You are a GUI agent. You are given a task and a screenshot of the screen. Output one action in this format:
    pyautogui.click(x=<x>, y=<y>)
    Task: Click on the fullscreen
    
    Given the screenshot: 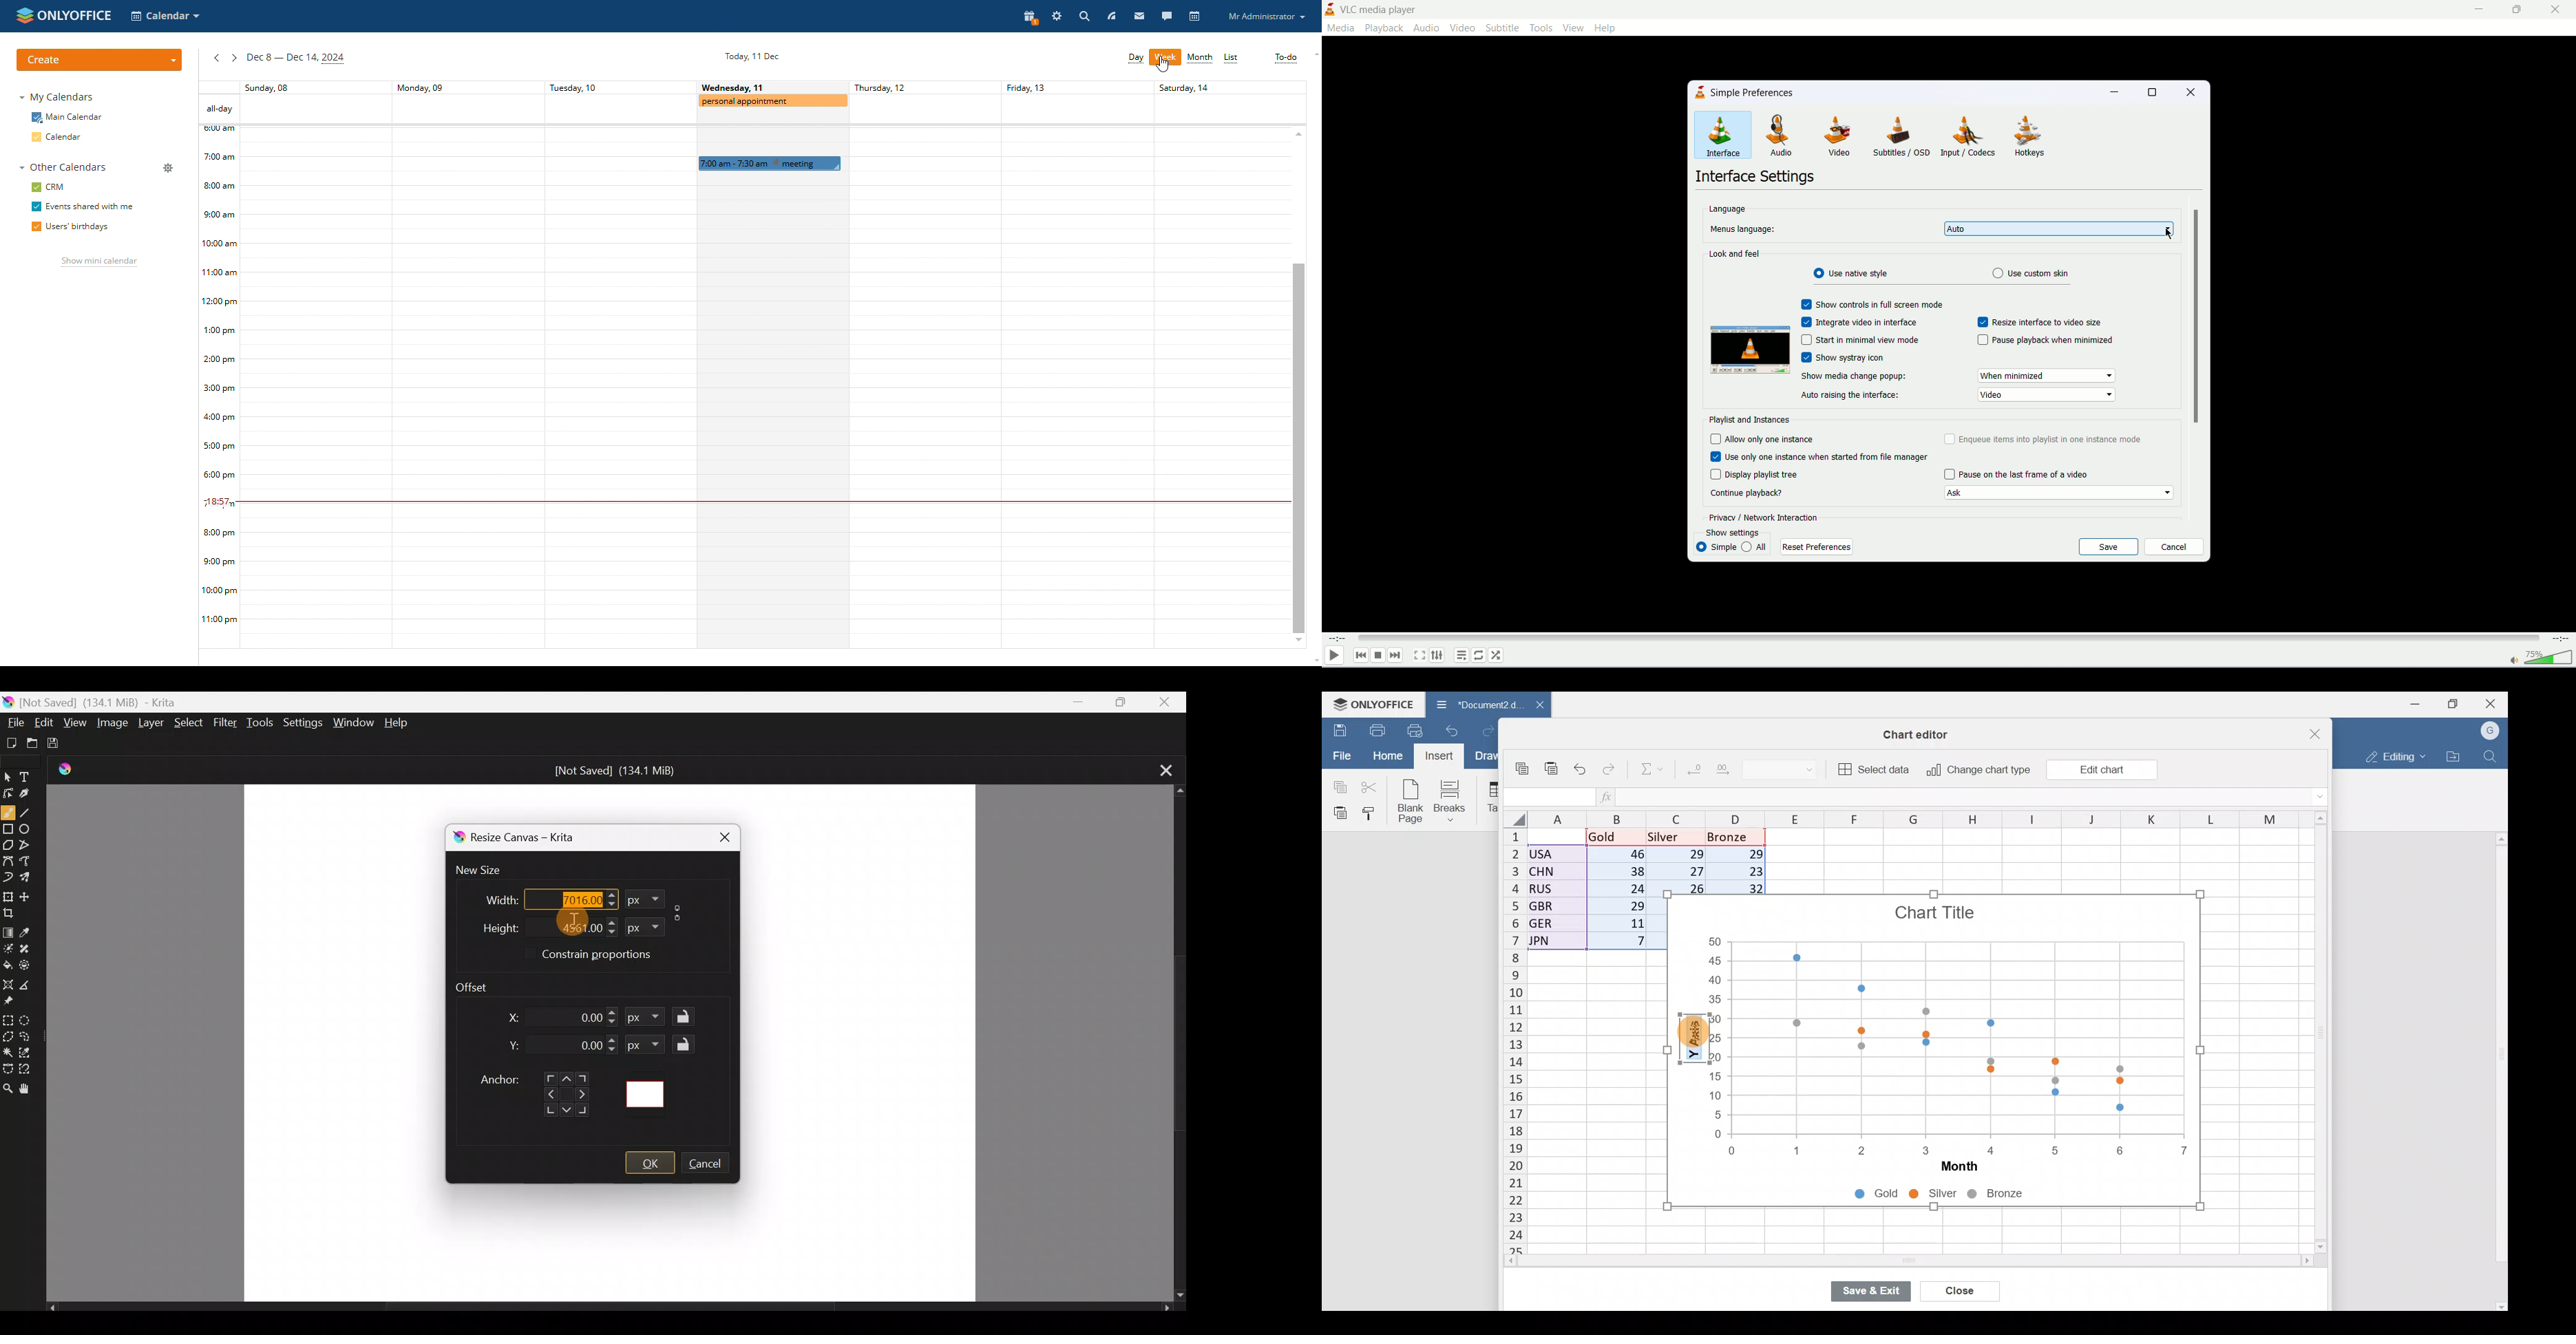 What is the action you would take?
    pyautogui.click(x=1418, y=655)
    